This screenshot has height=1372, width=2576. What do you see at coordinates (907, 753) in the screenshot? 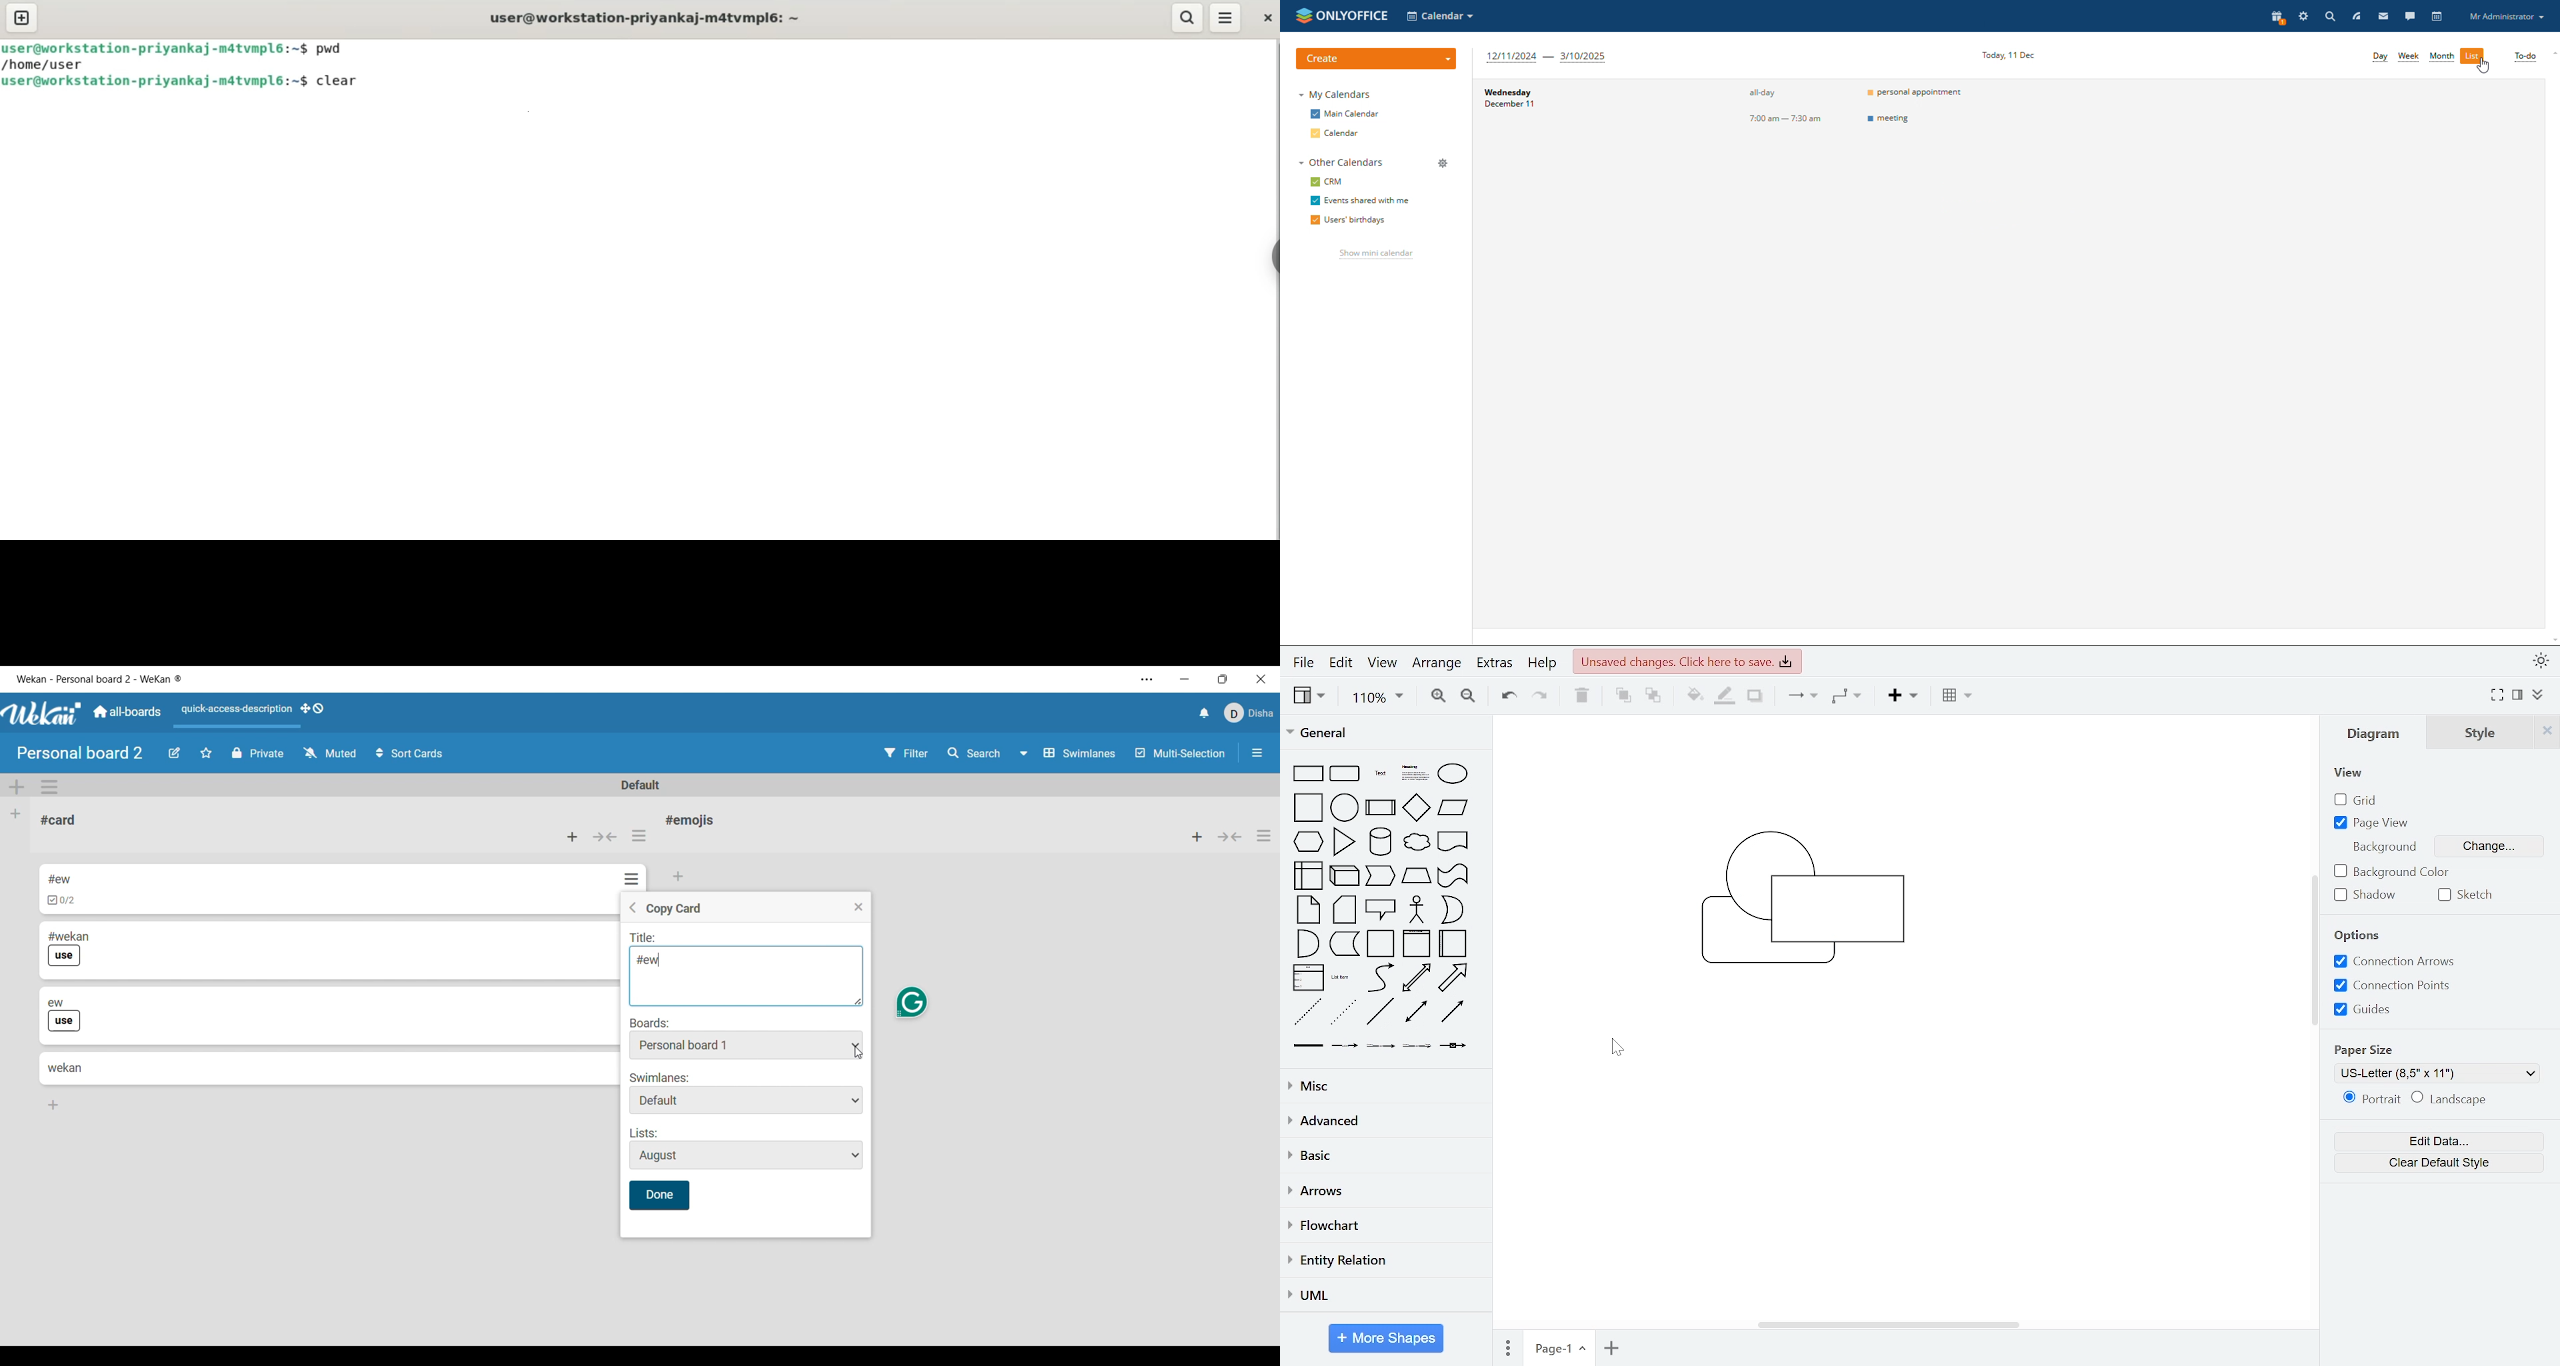
I see `Filter` at bounding box center [907, 753].